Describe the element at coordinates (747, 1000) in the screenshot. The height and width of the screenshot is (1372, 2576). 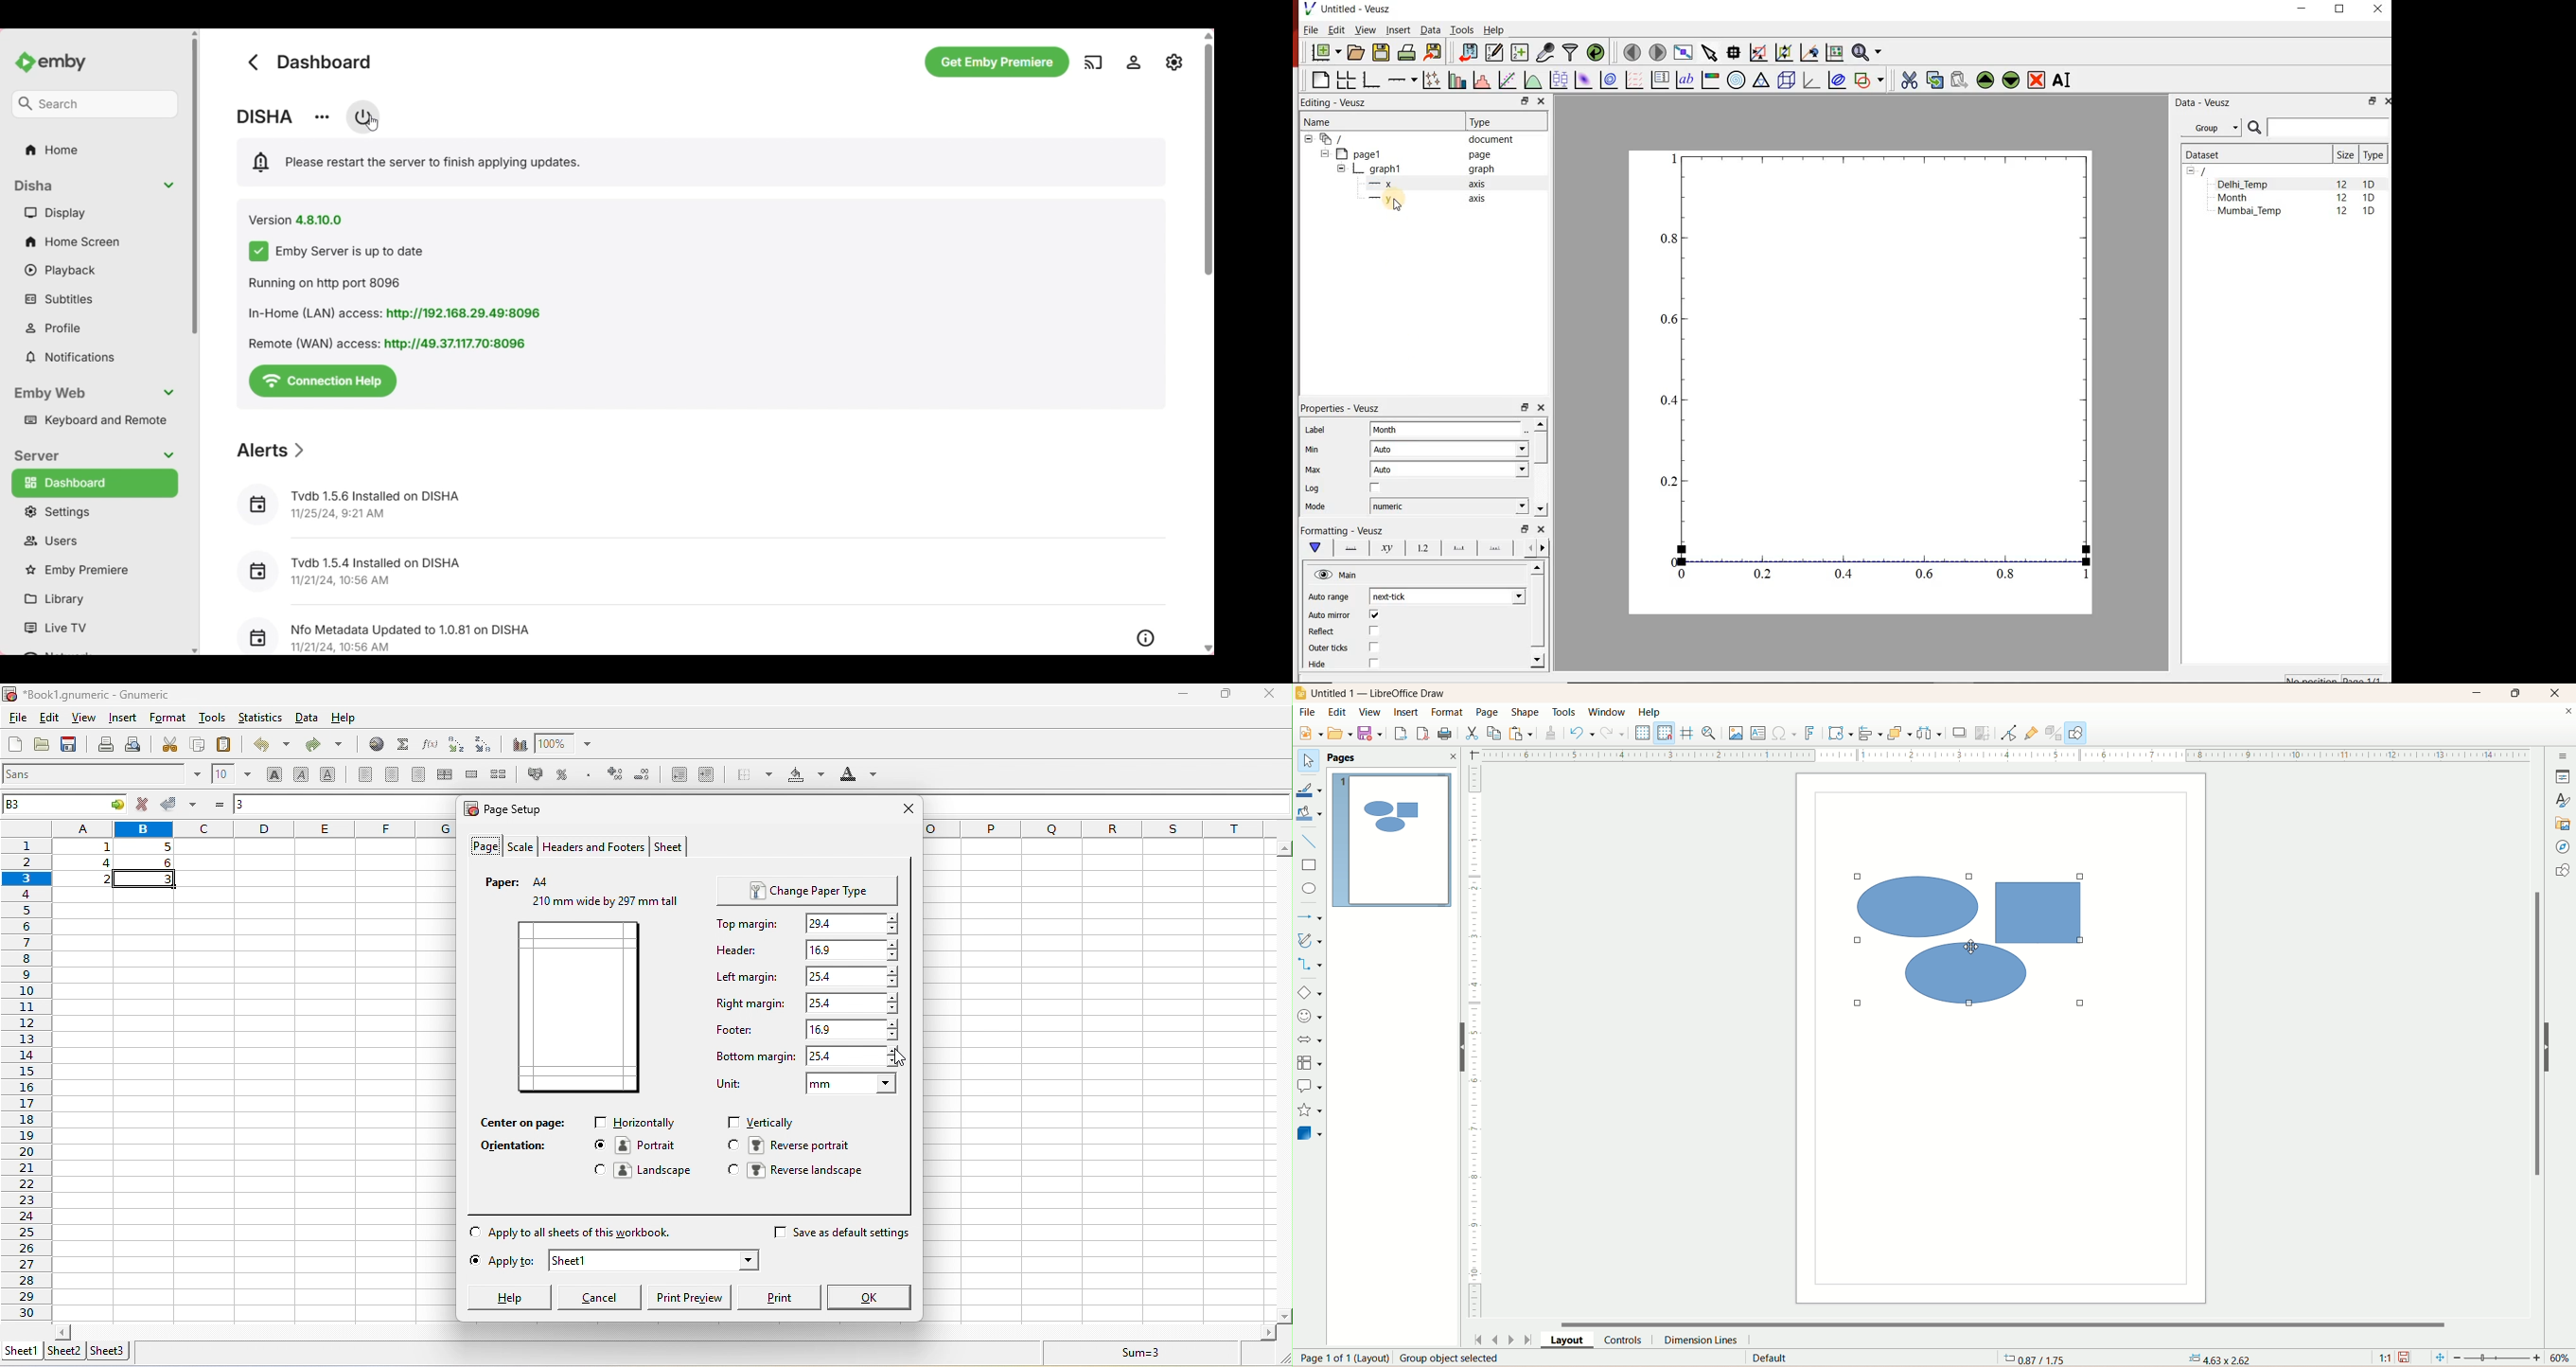
I see `right margine` at that location.